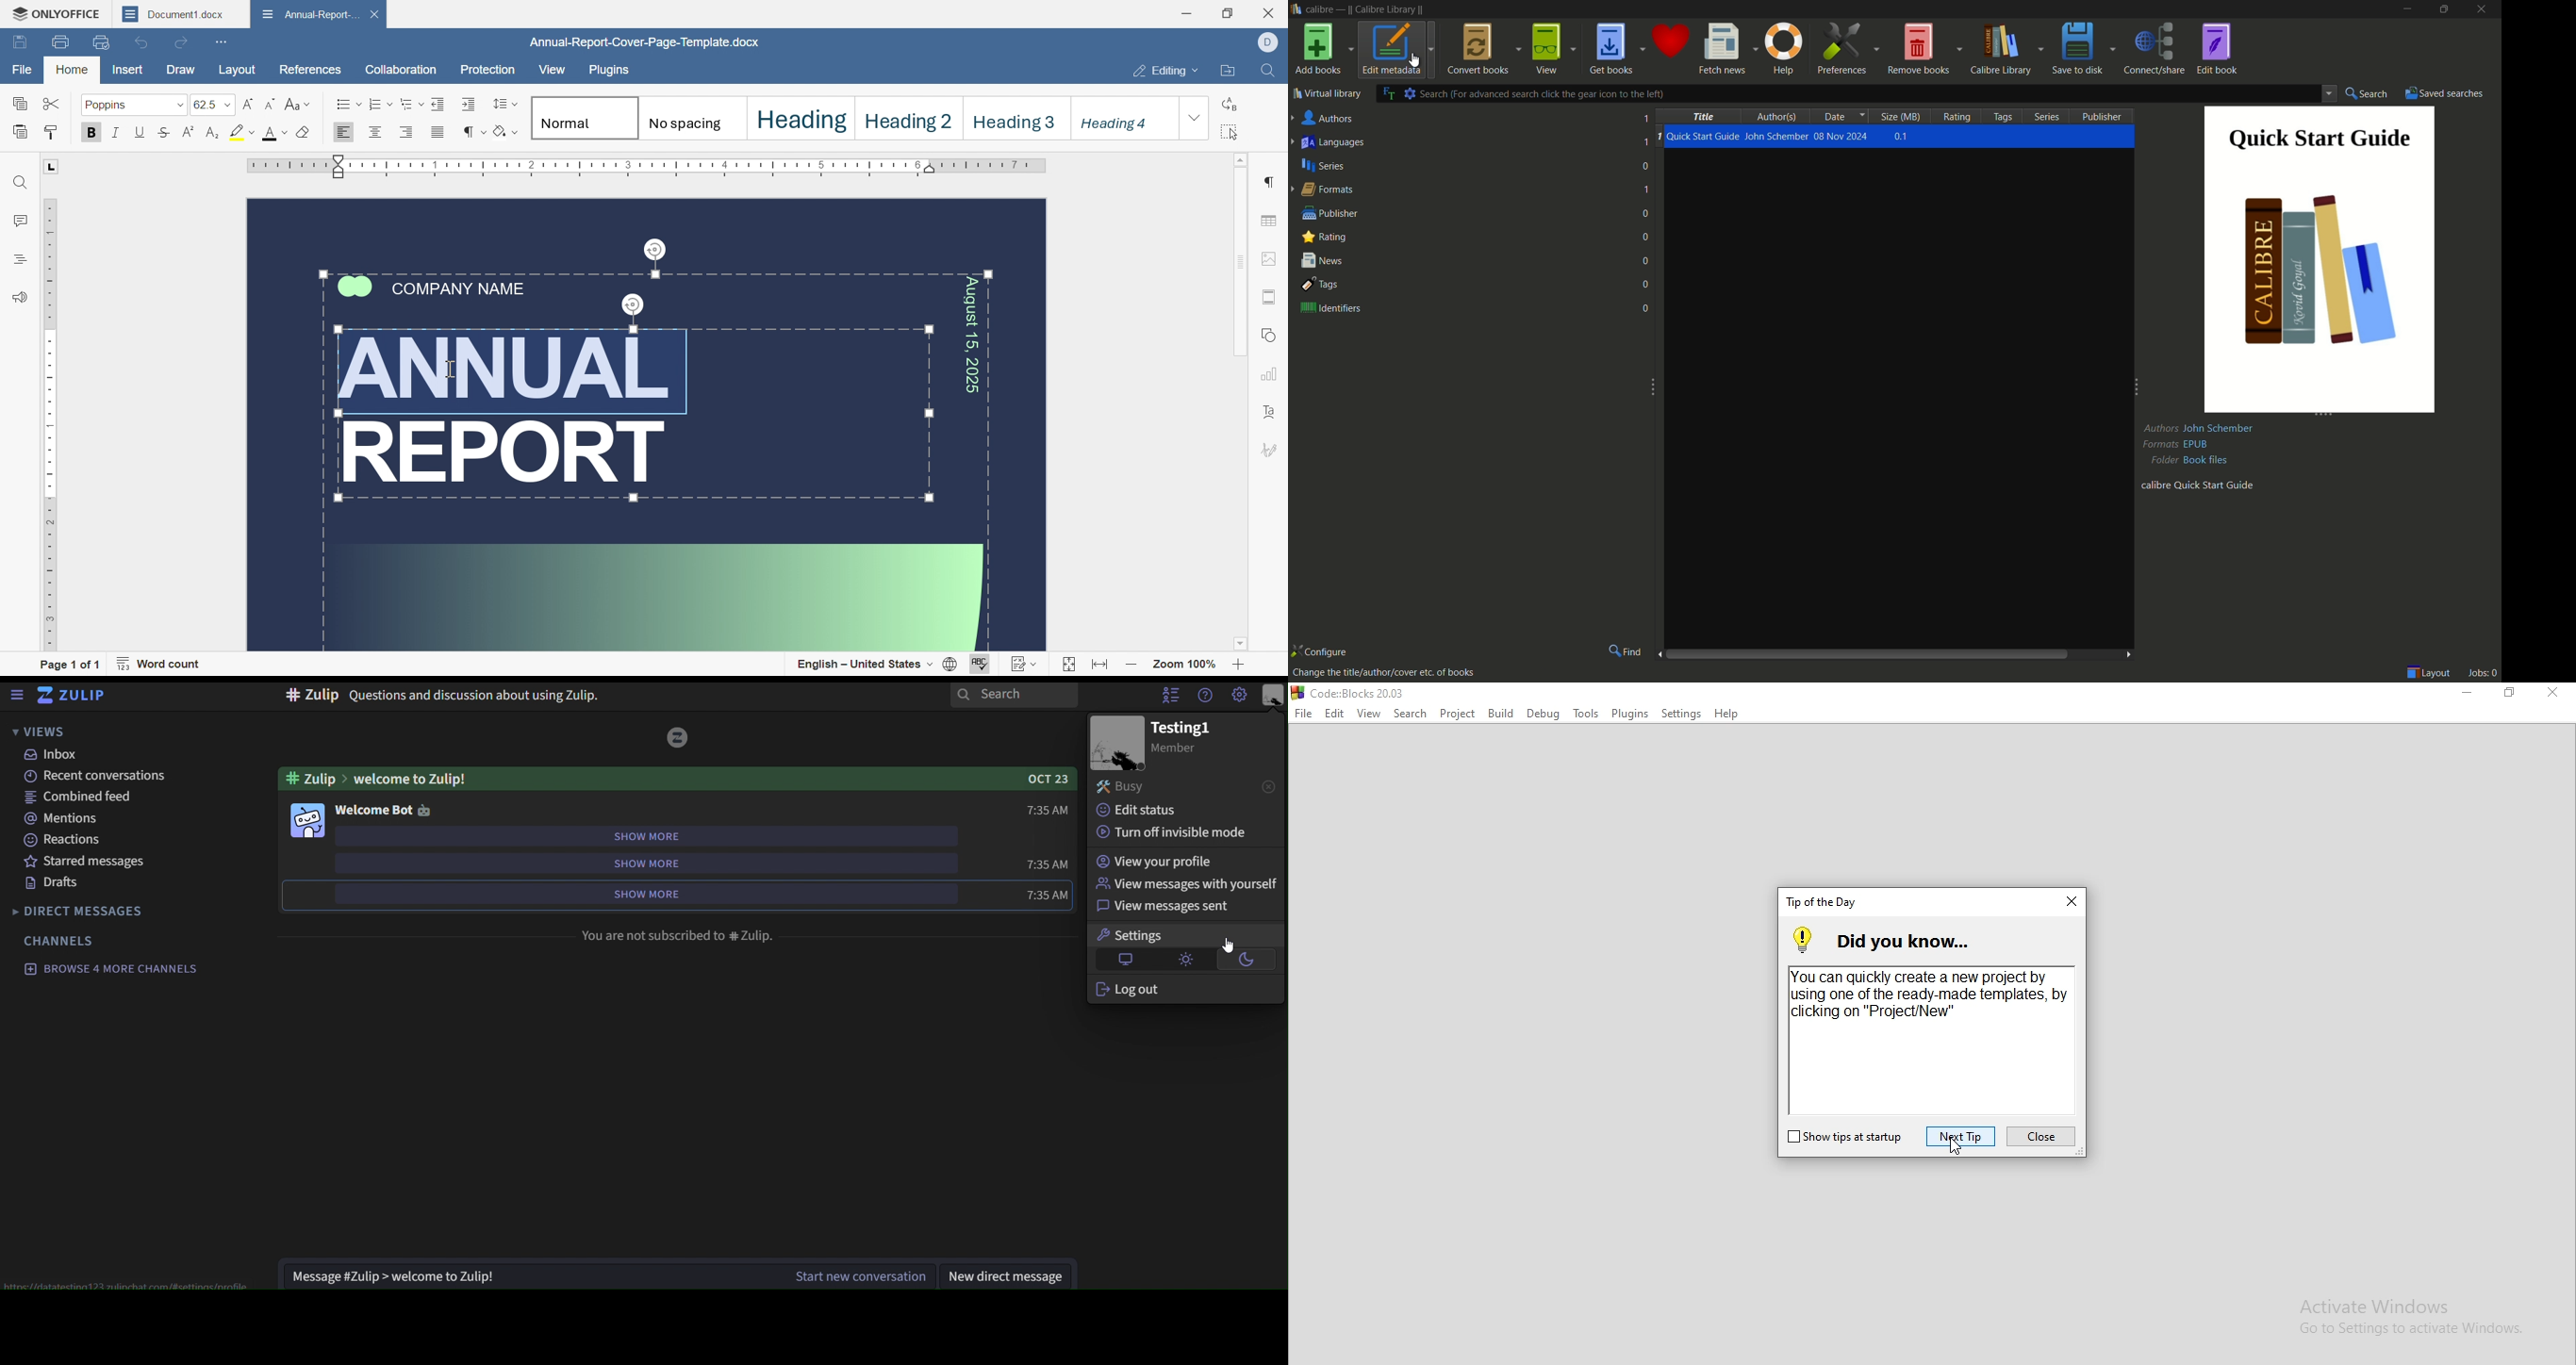  I want to click on sidebar, so click(18, 695).